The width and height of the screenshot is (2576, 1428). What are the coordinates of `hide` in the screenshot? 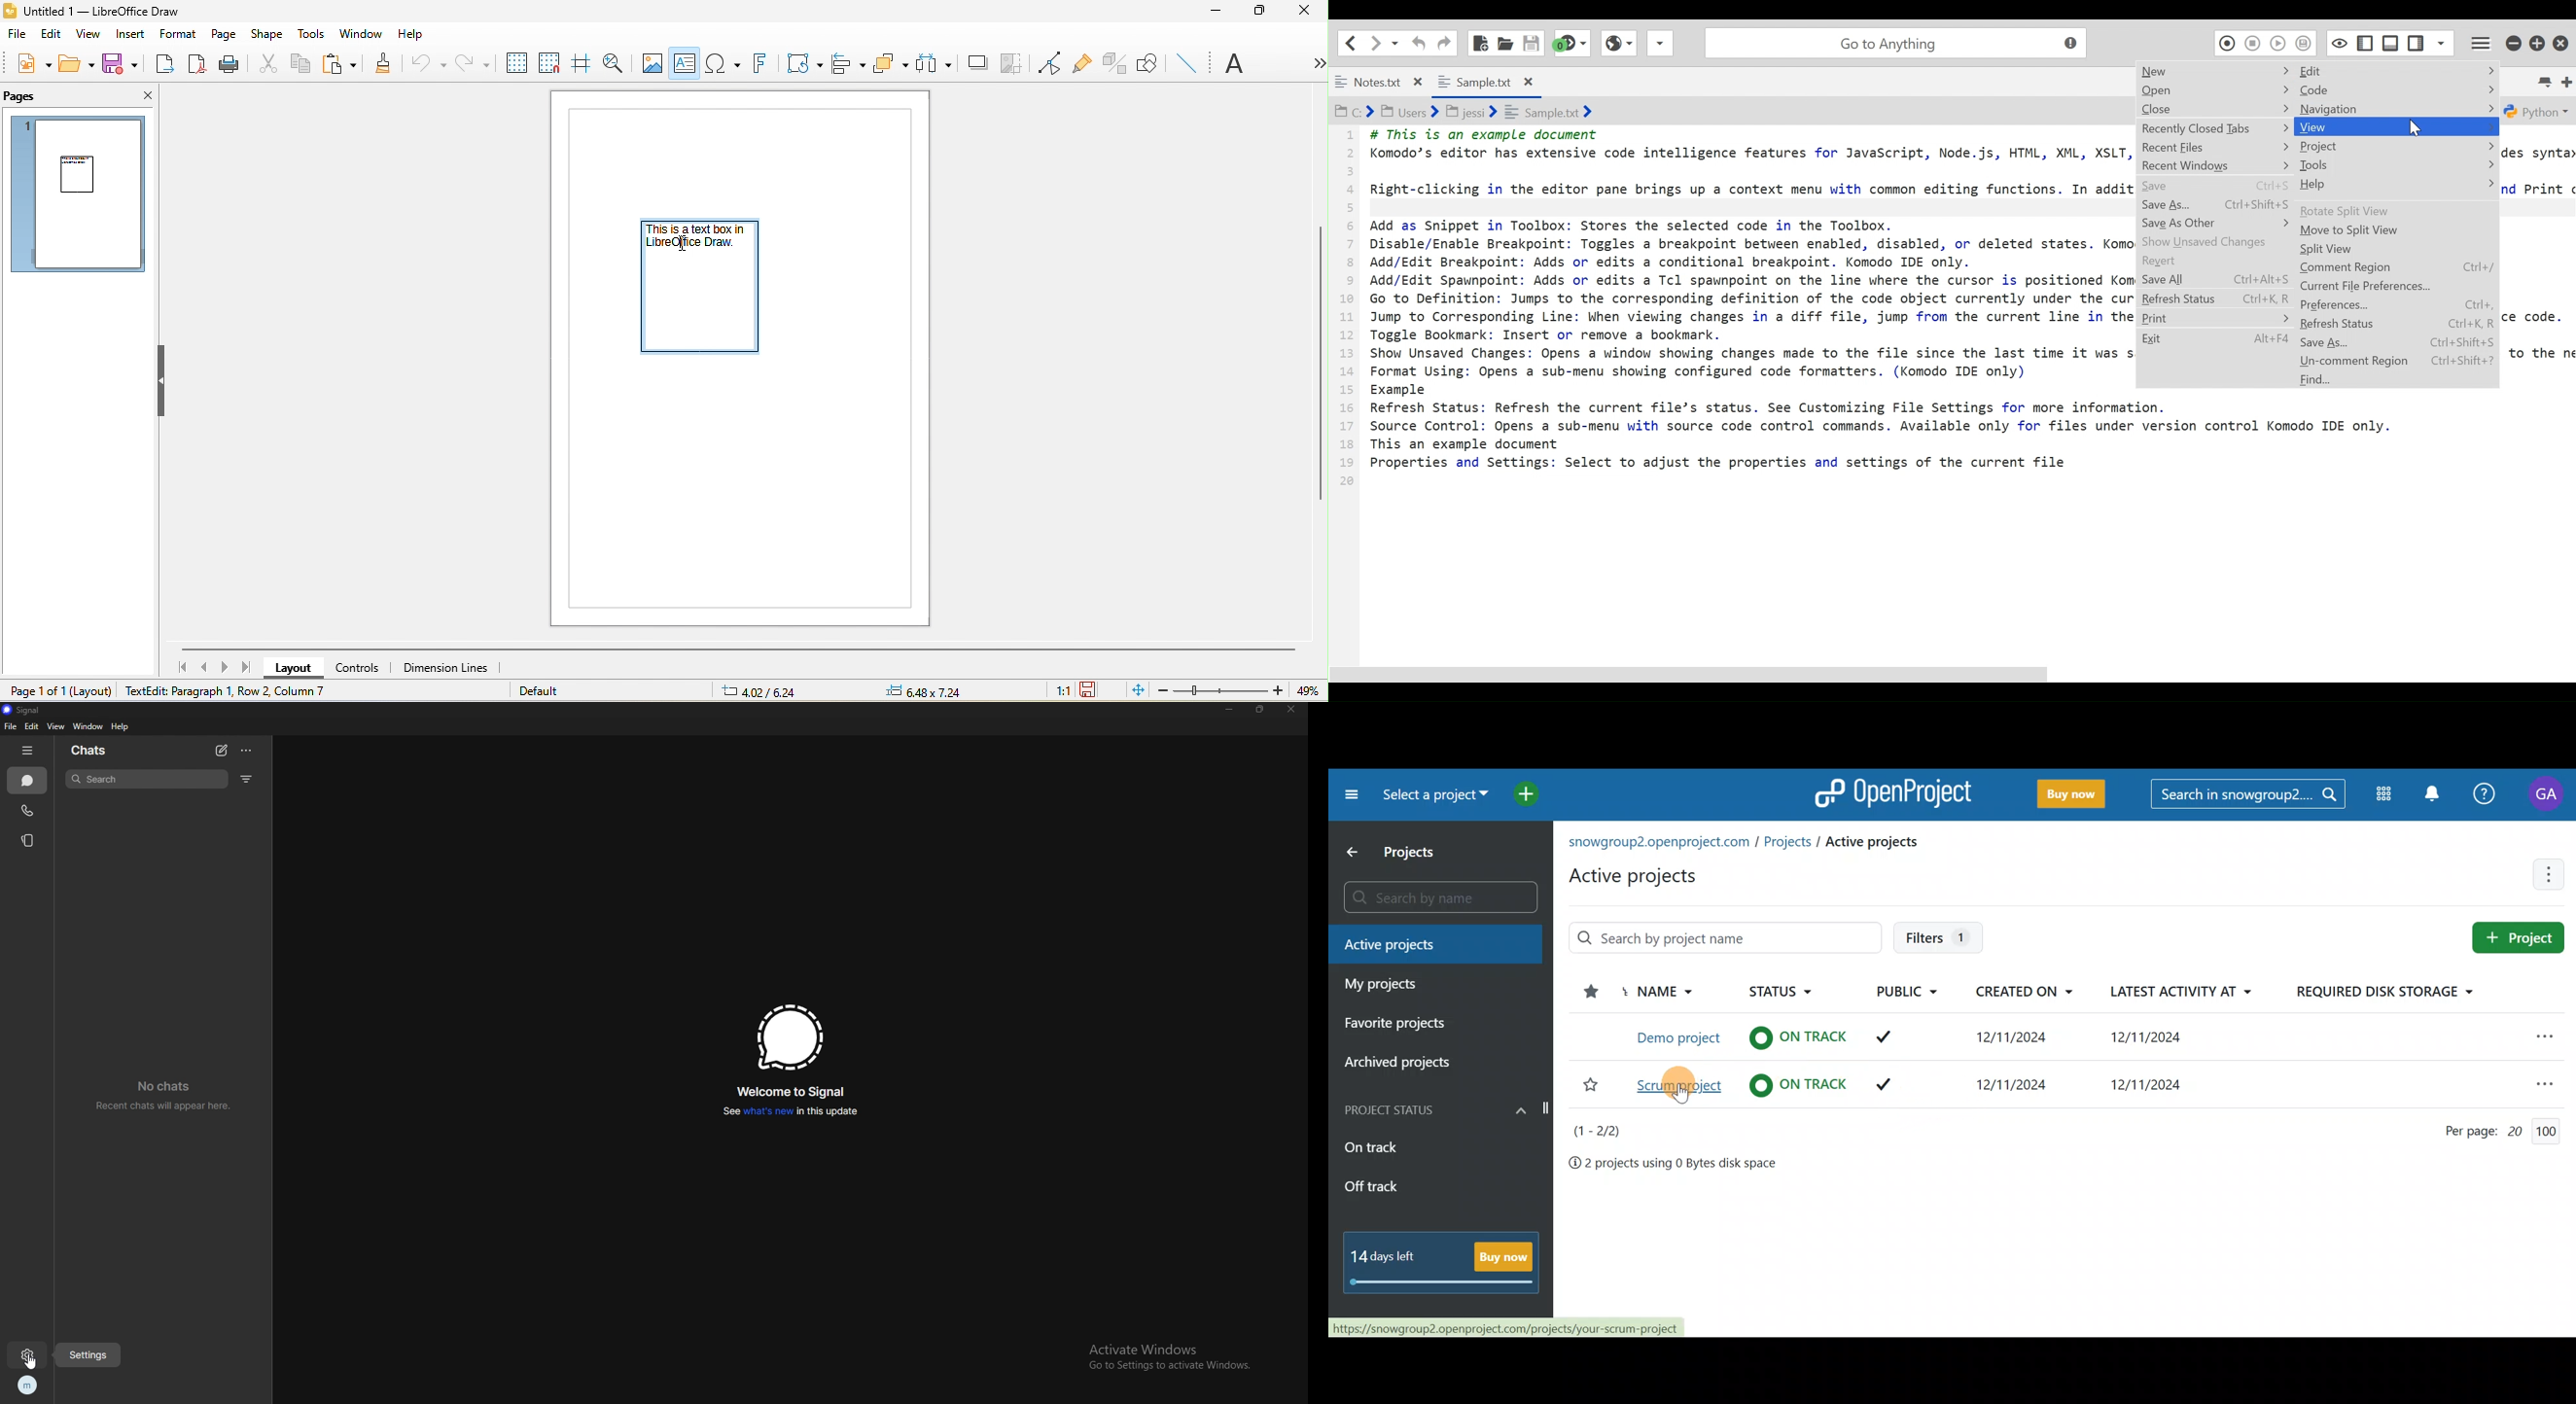 It's located at (163, 381).